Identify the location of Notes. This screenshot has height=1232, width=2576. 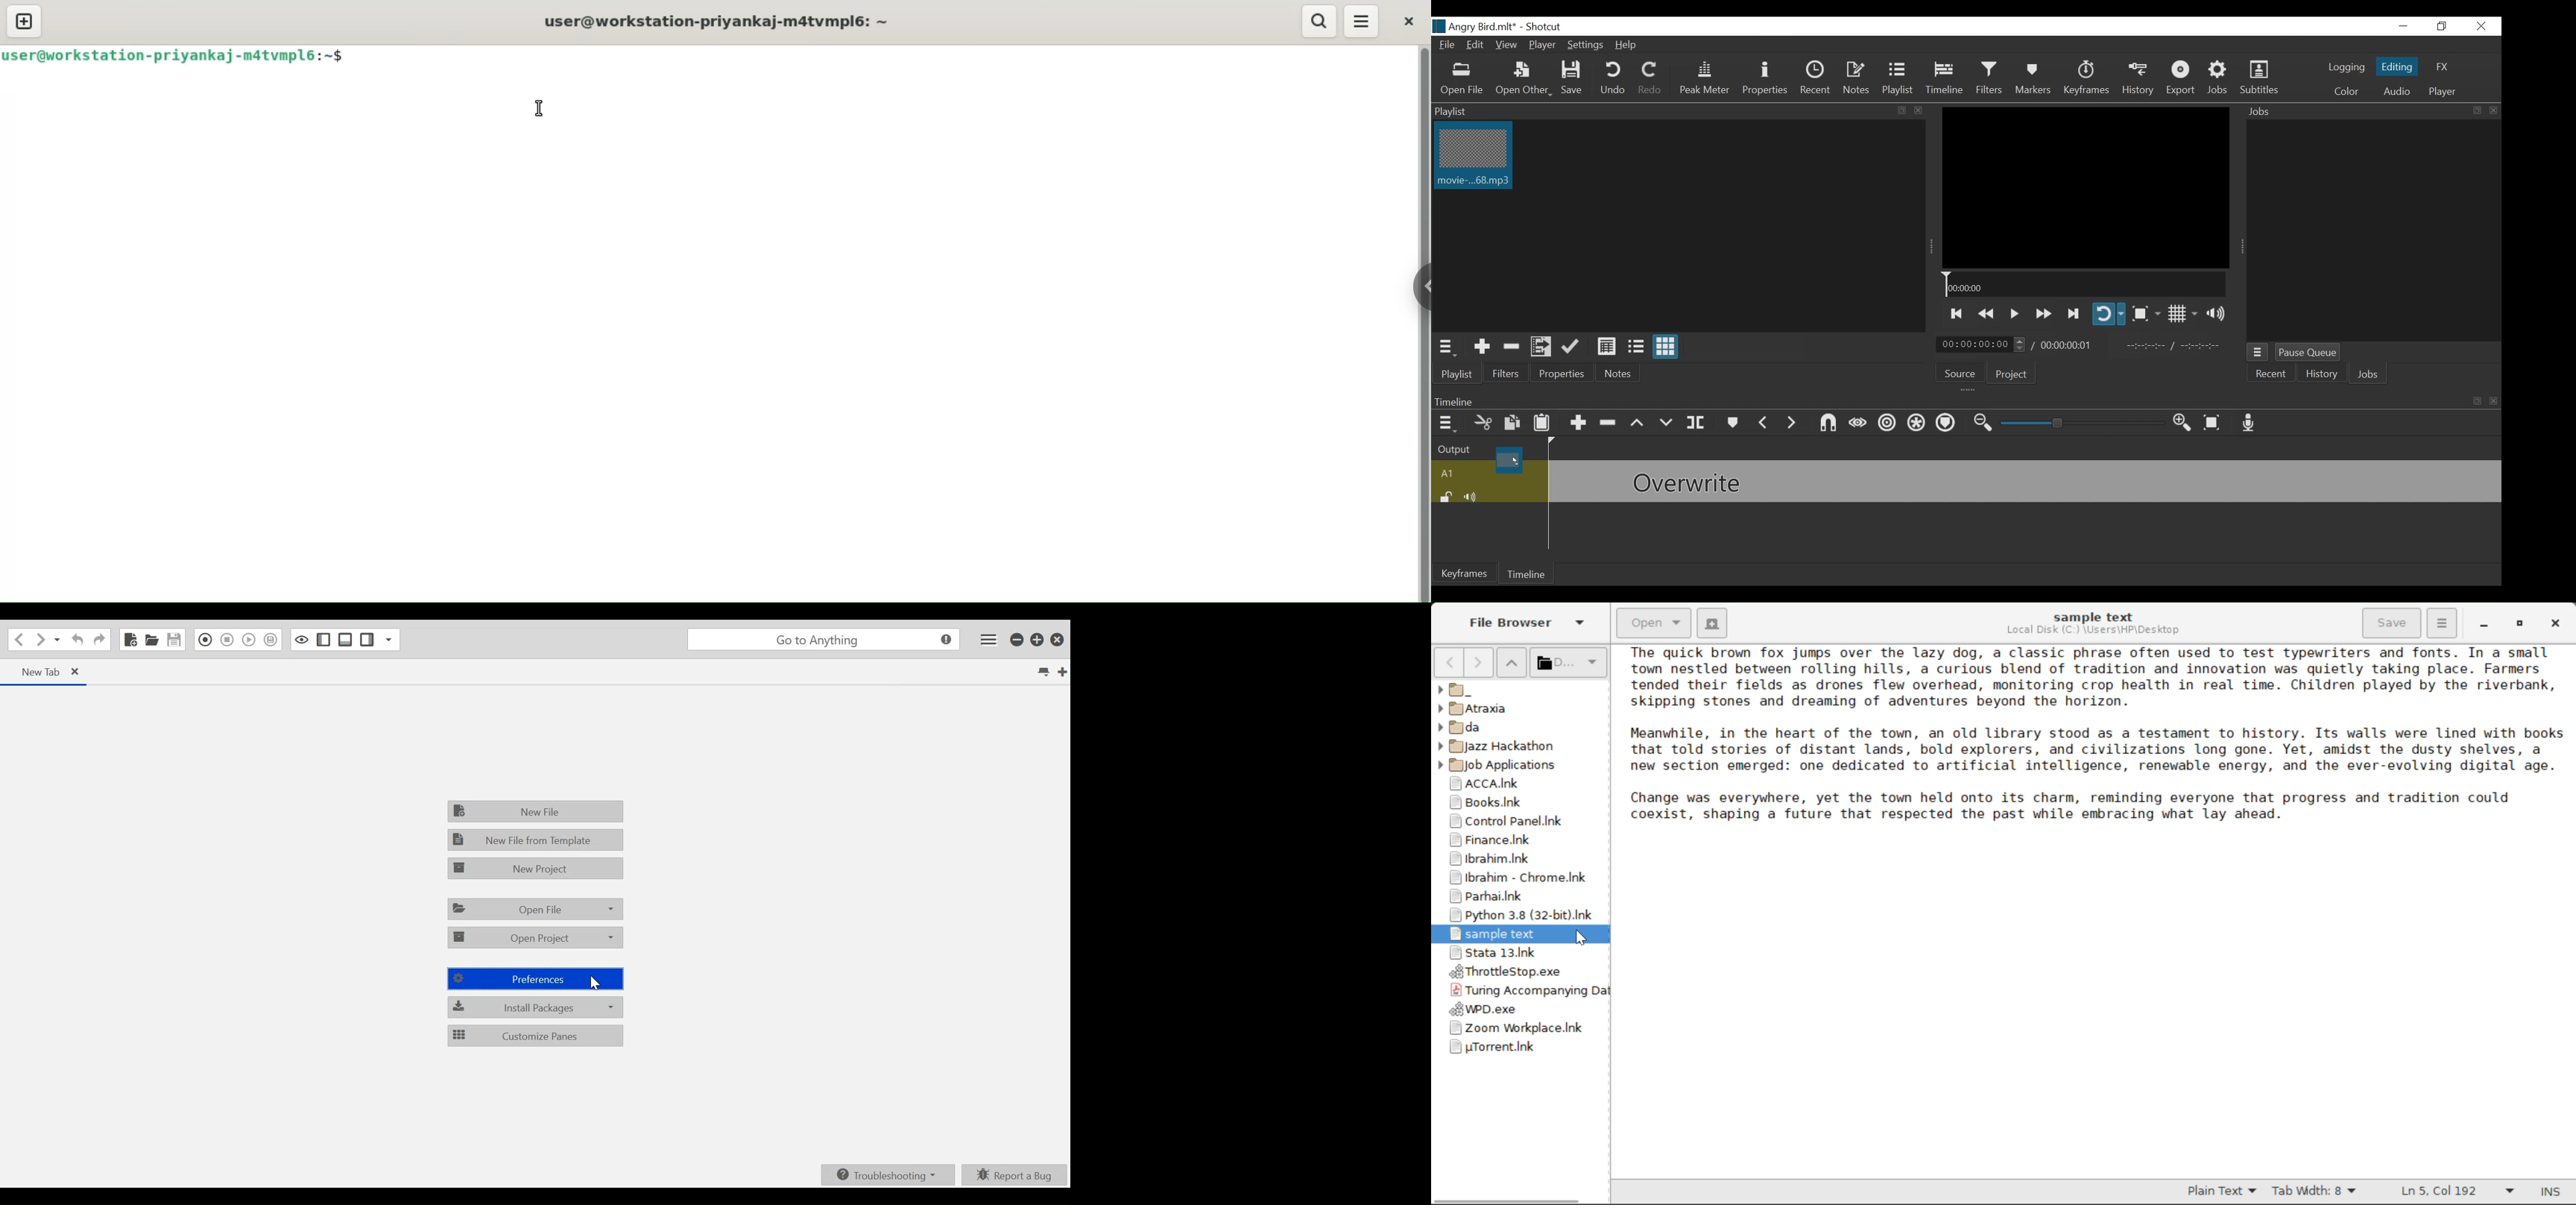
(1620, 372).